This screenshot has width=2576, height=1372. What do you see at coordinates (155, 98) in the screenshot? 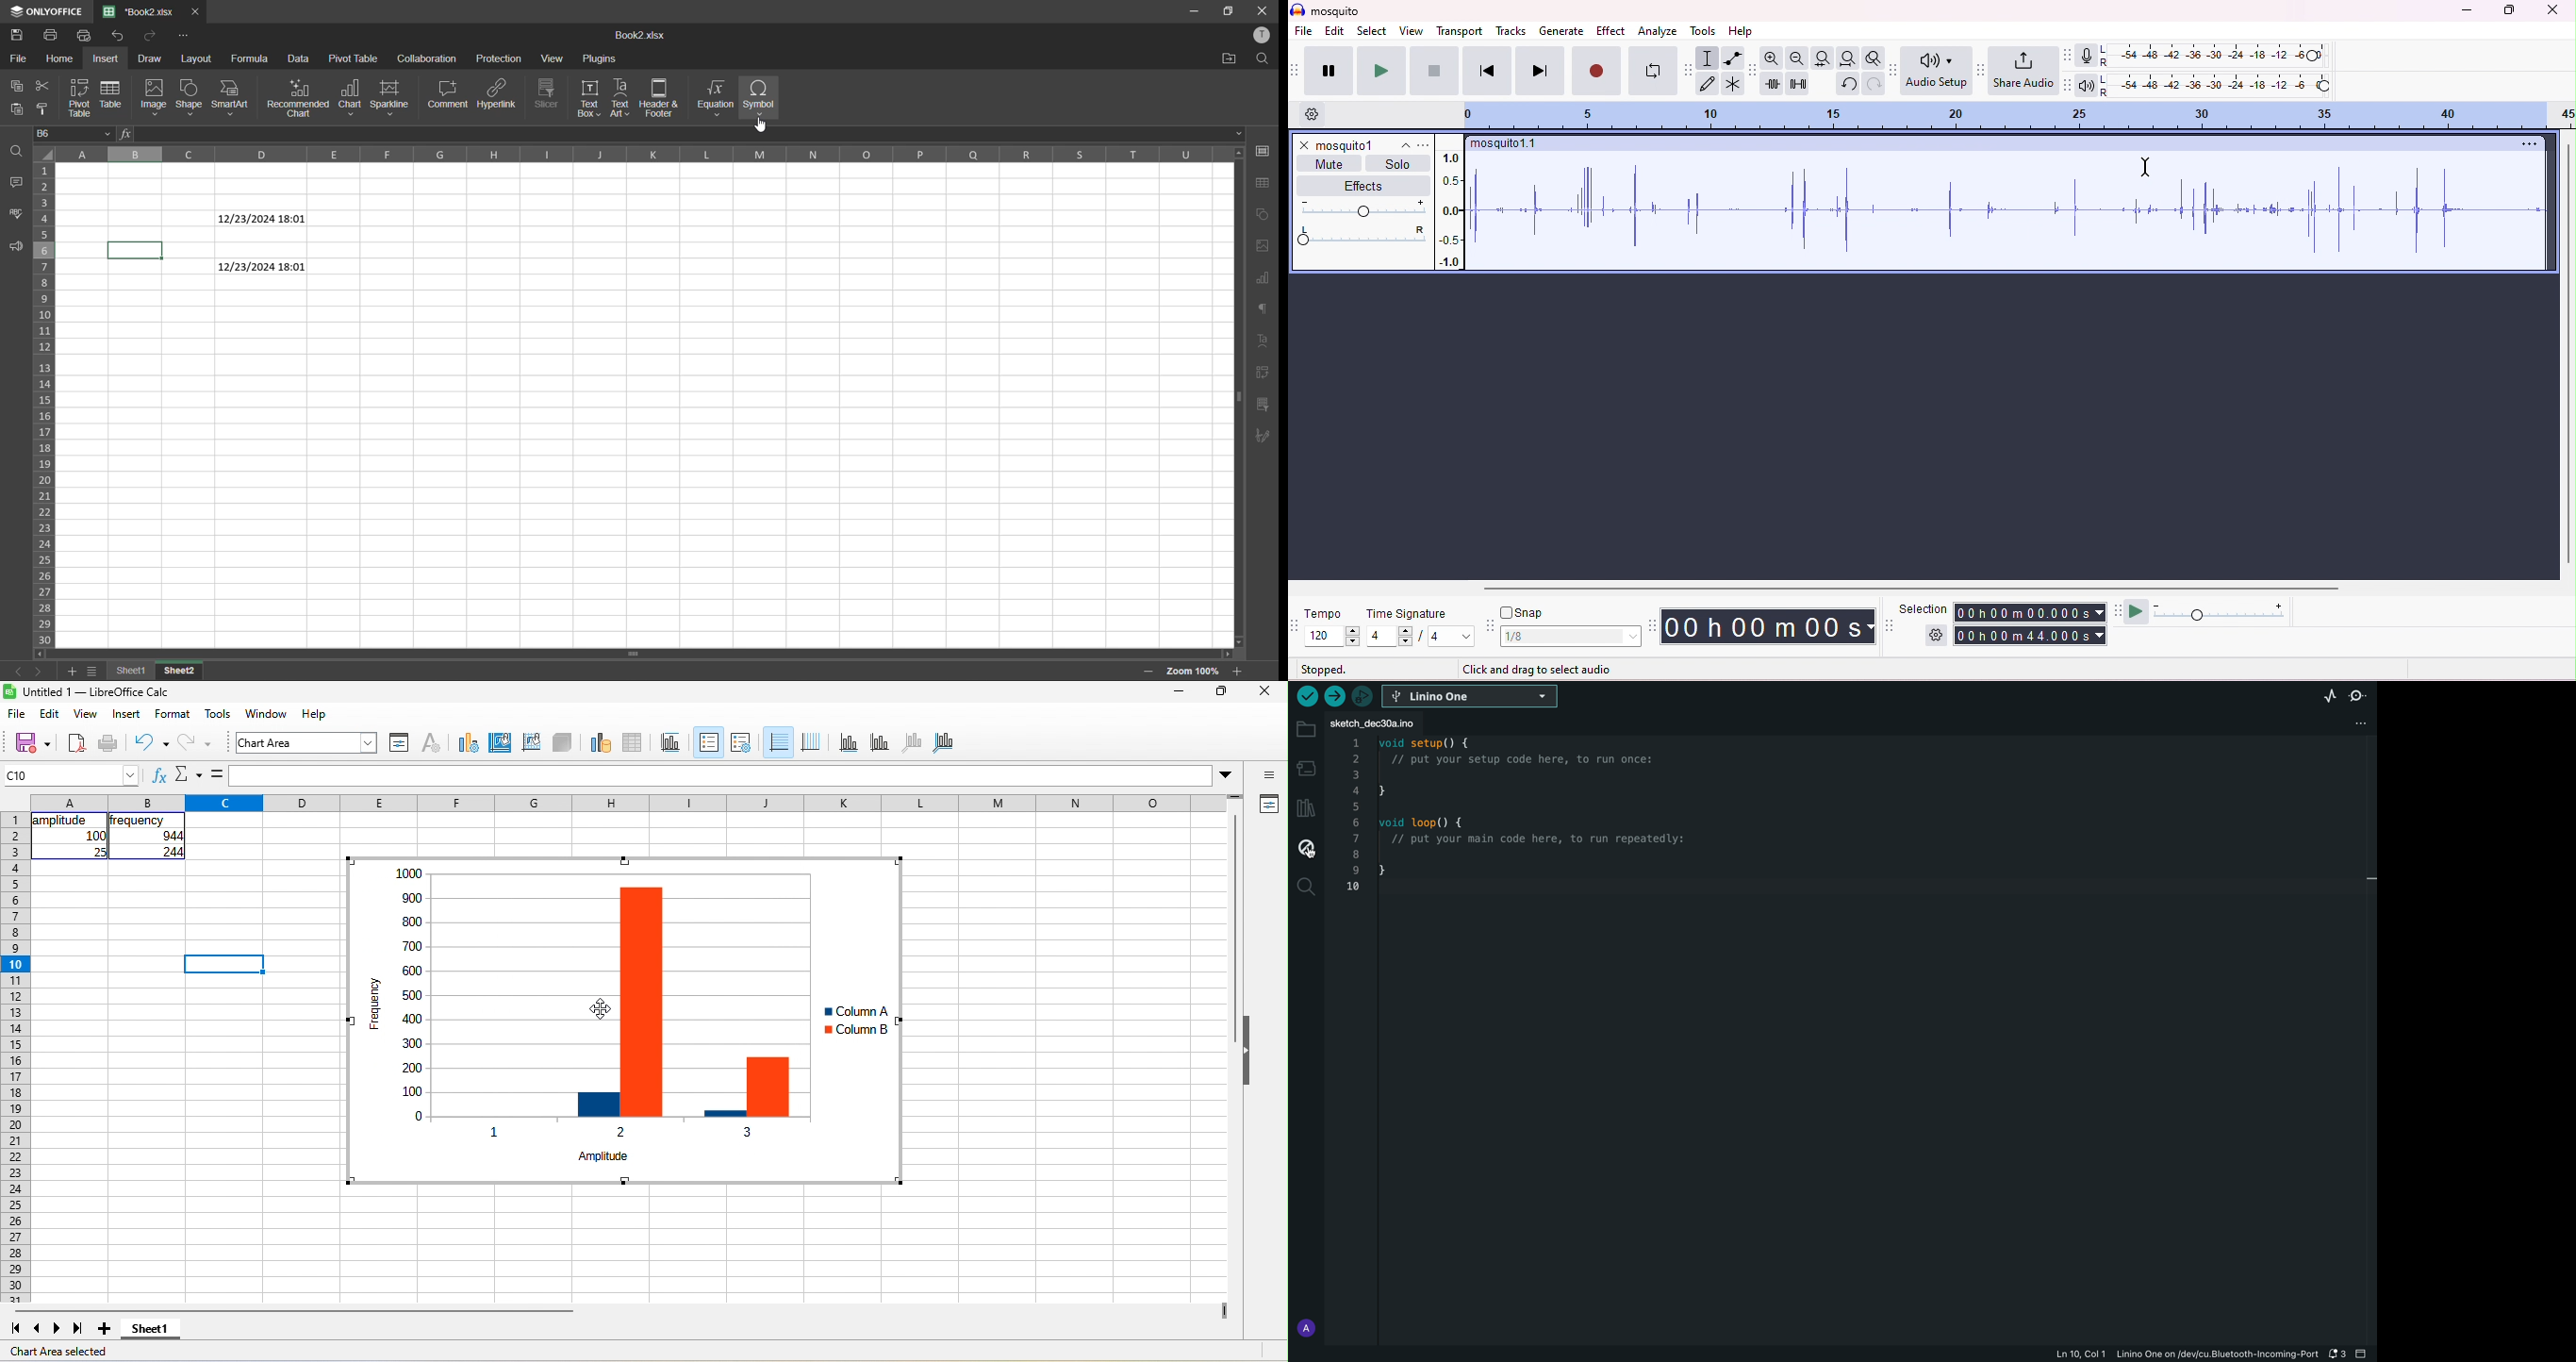
I see `image` at bounding box center [155, 98].